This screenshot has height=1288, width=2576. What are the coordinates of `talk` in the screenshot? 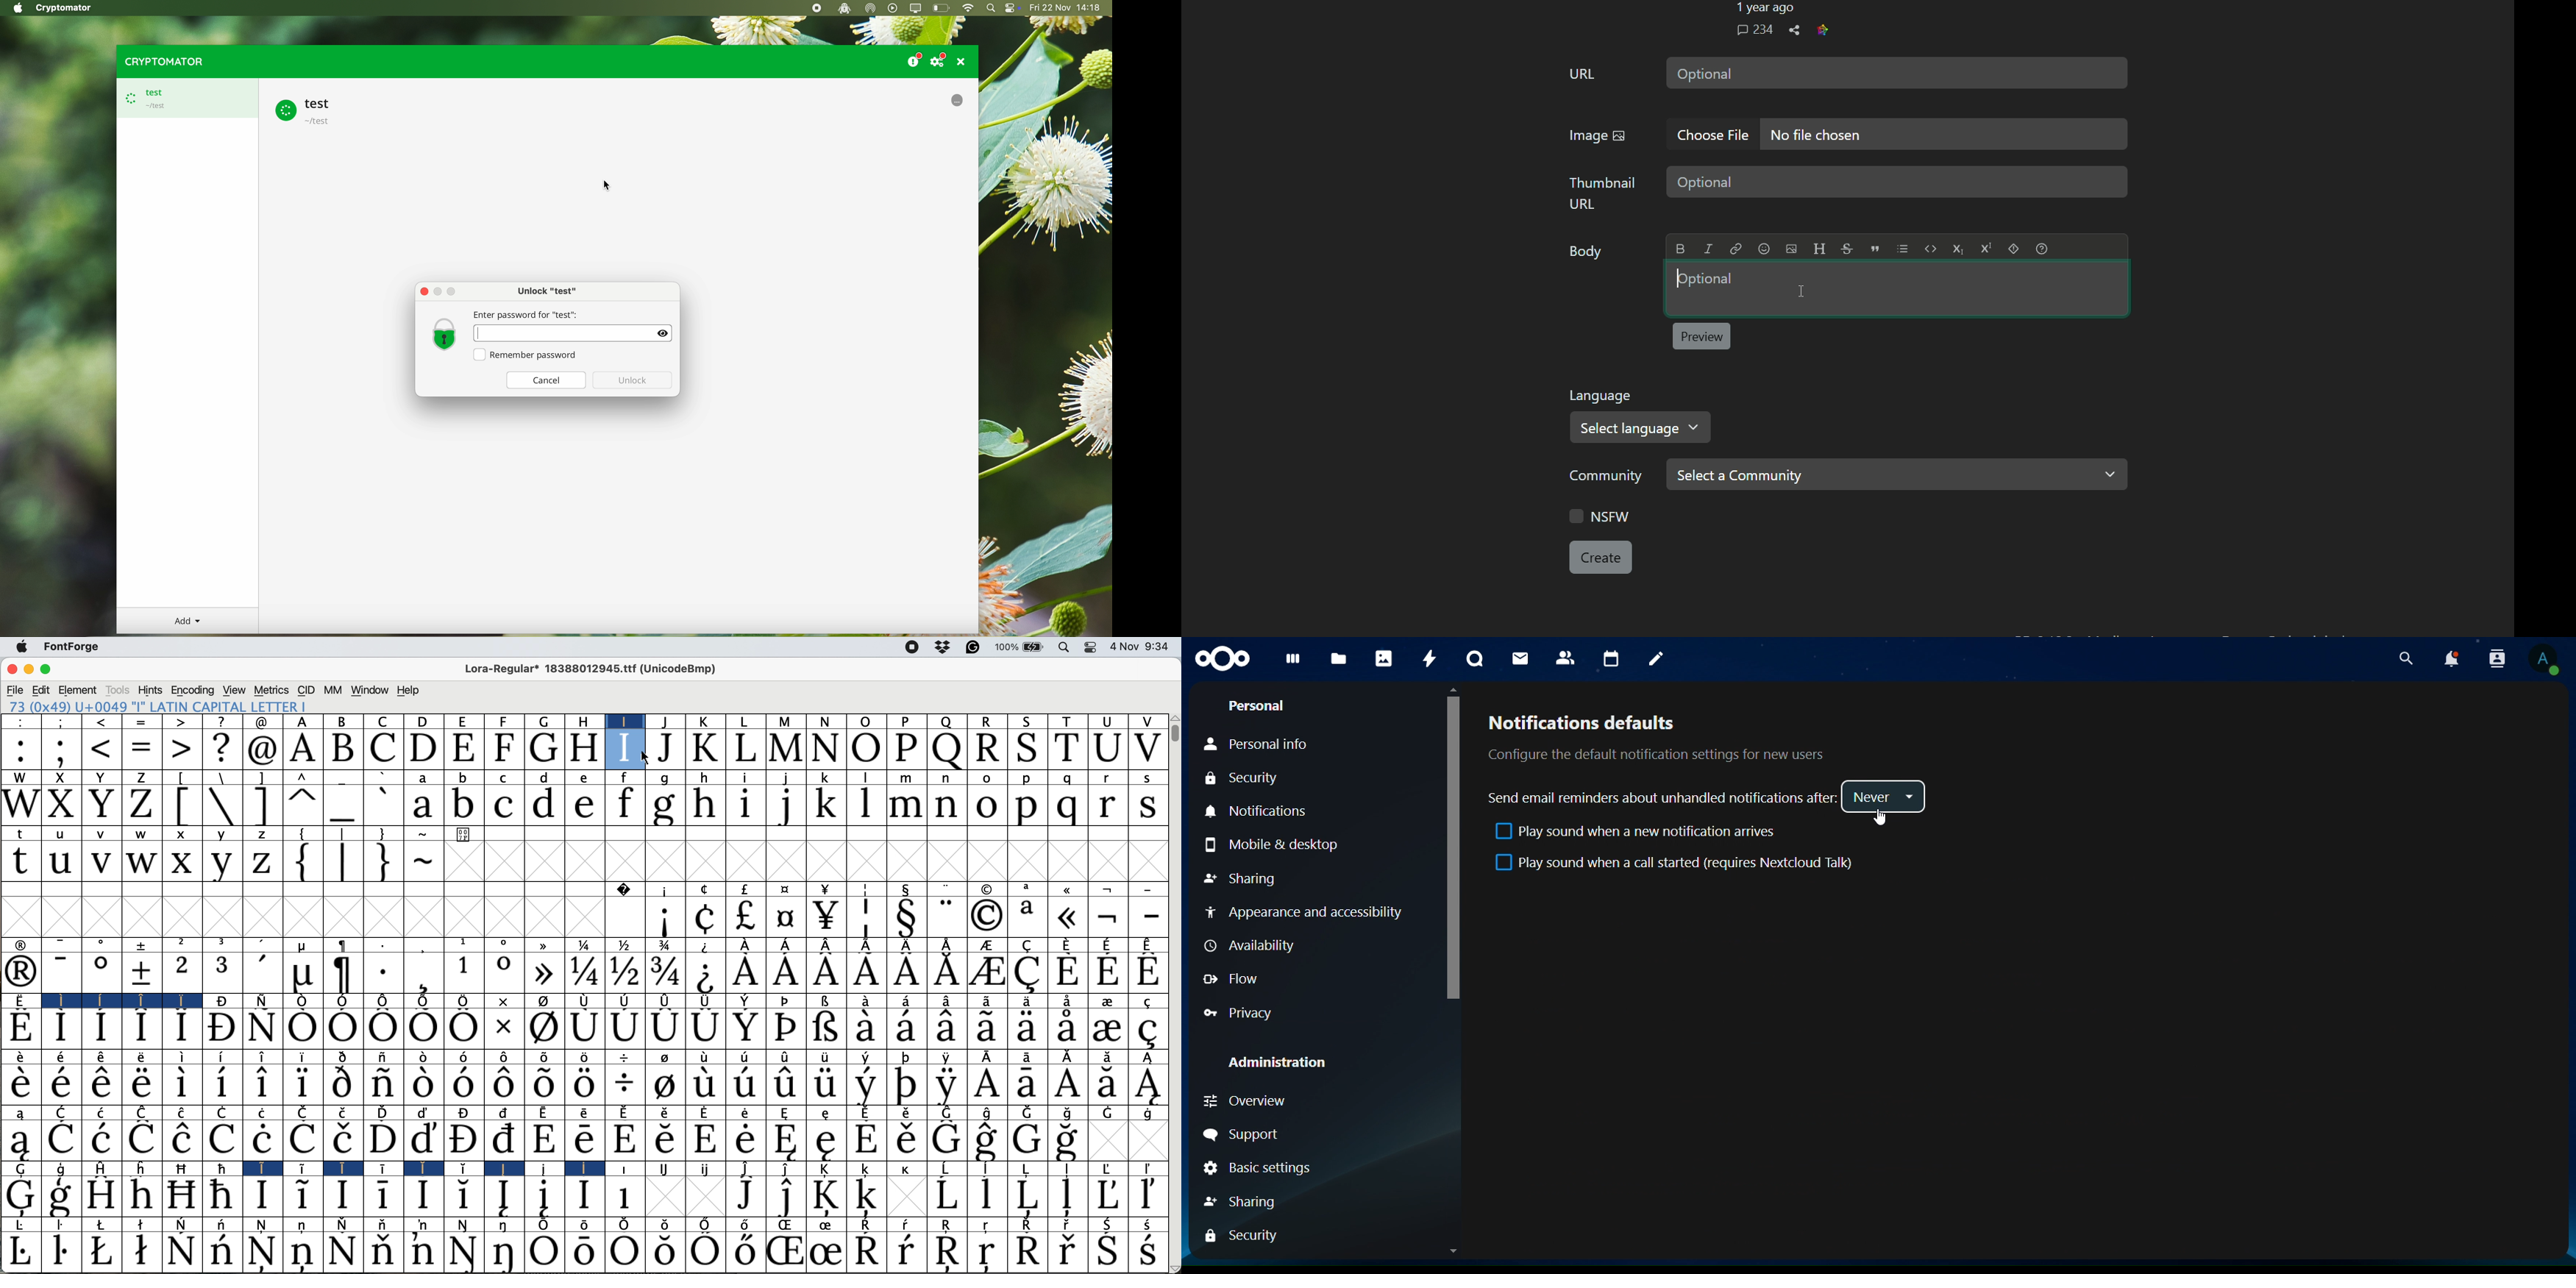 It's located at (1477, 660).